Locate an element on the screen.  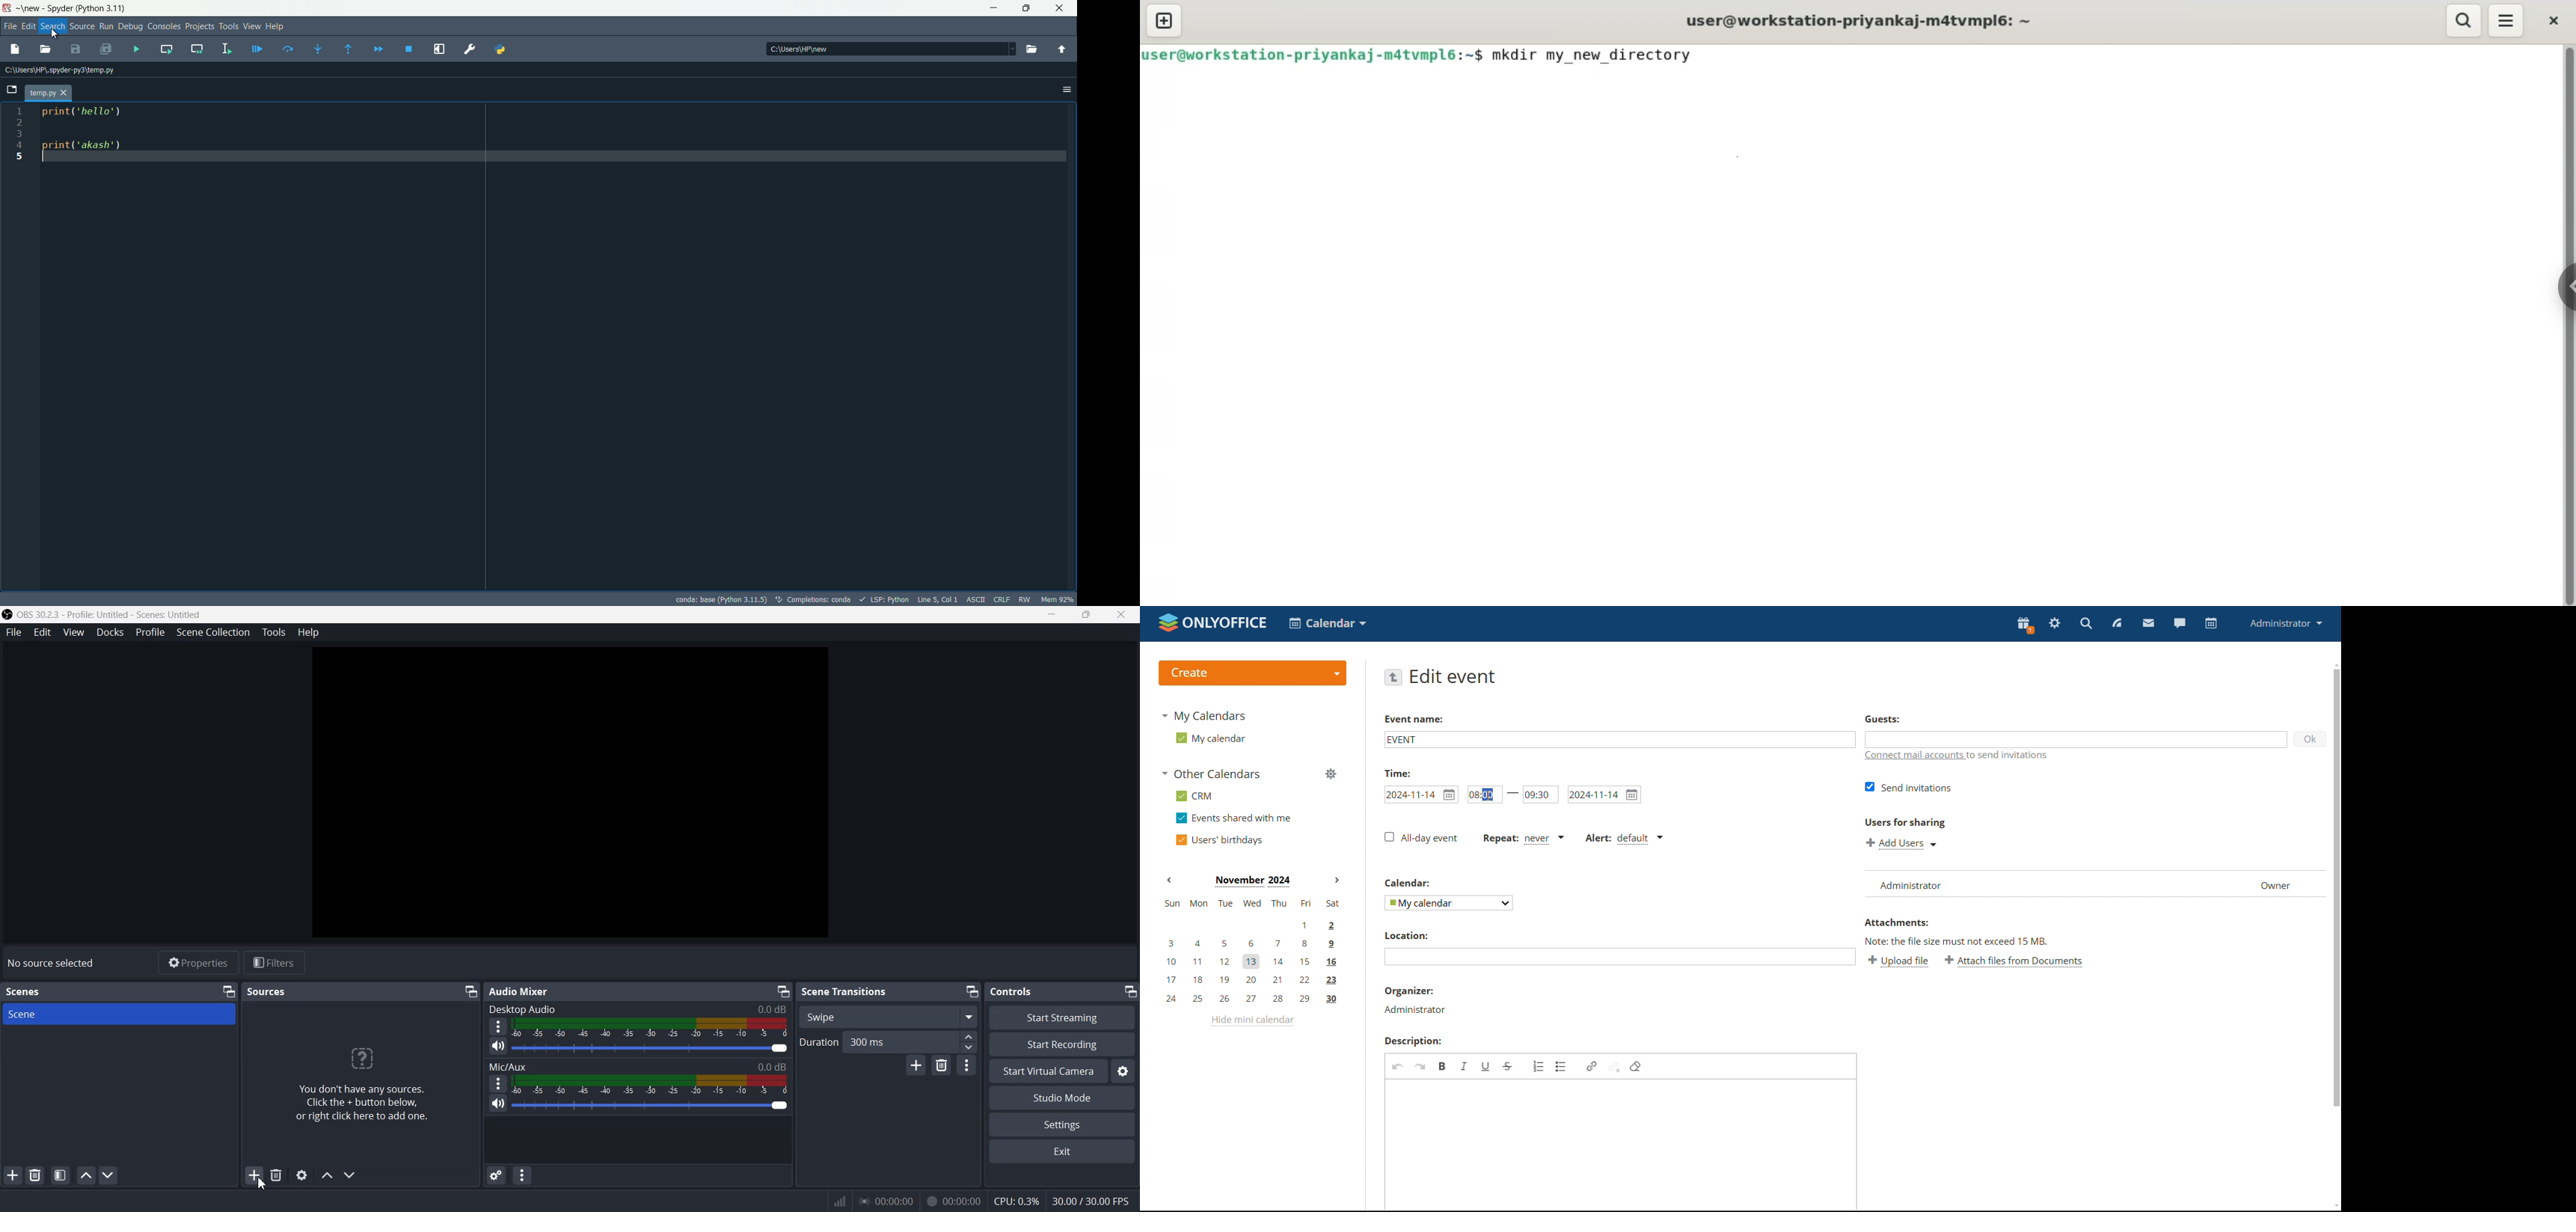
Scenes is located at coordinates (23, 992).